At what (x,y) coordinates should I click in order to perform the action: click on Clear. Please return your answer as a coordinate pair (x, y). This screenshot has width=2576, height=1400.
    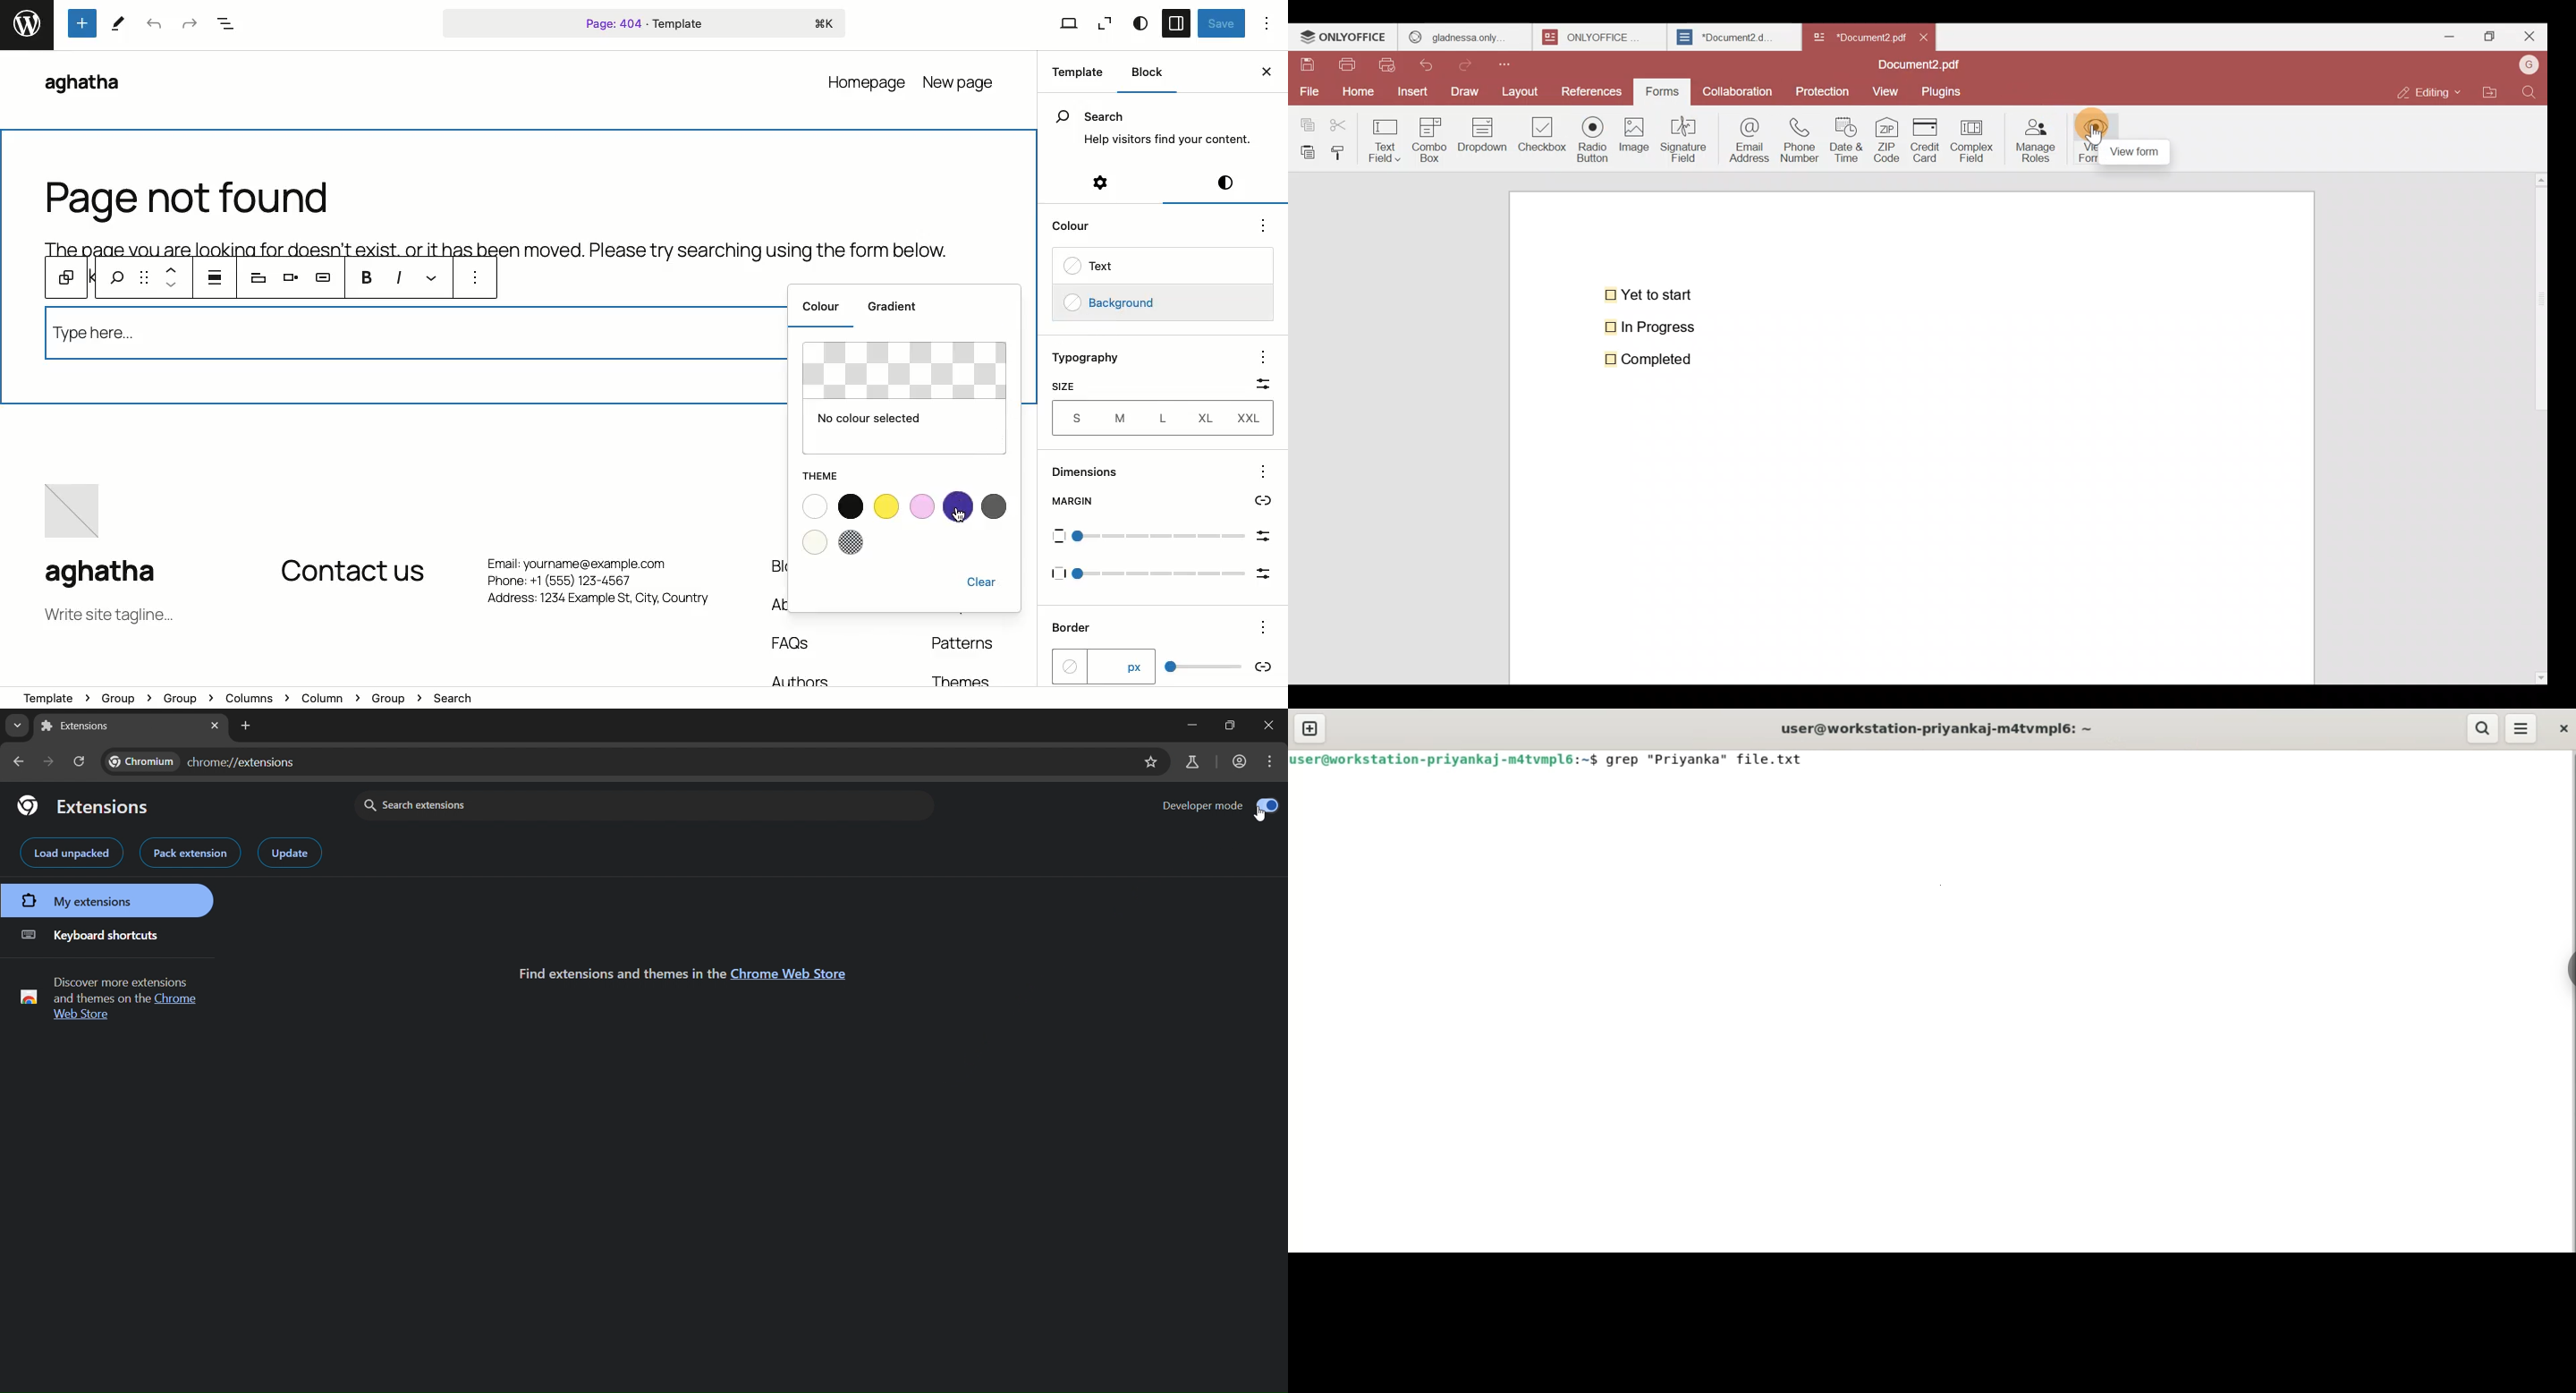
    Looking at the image, I should click on (985, 581).